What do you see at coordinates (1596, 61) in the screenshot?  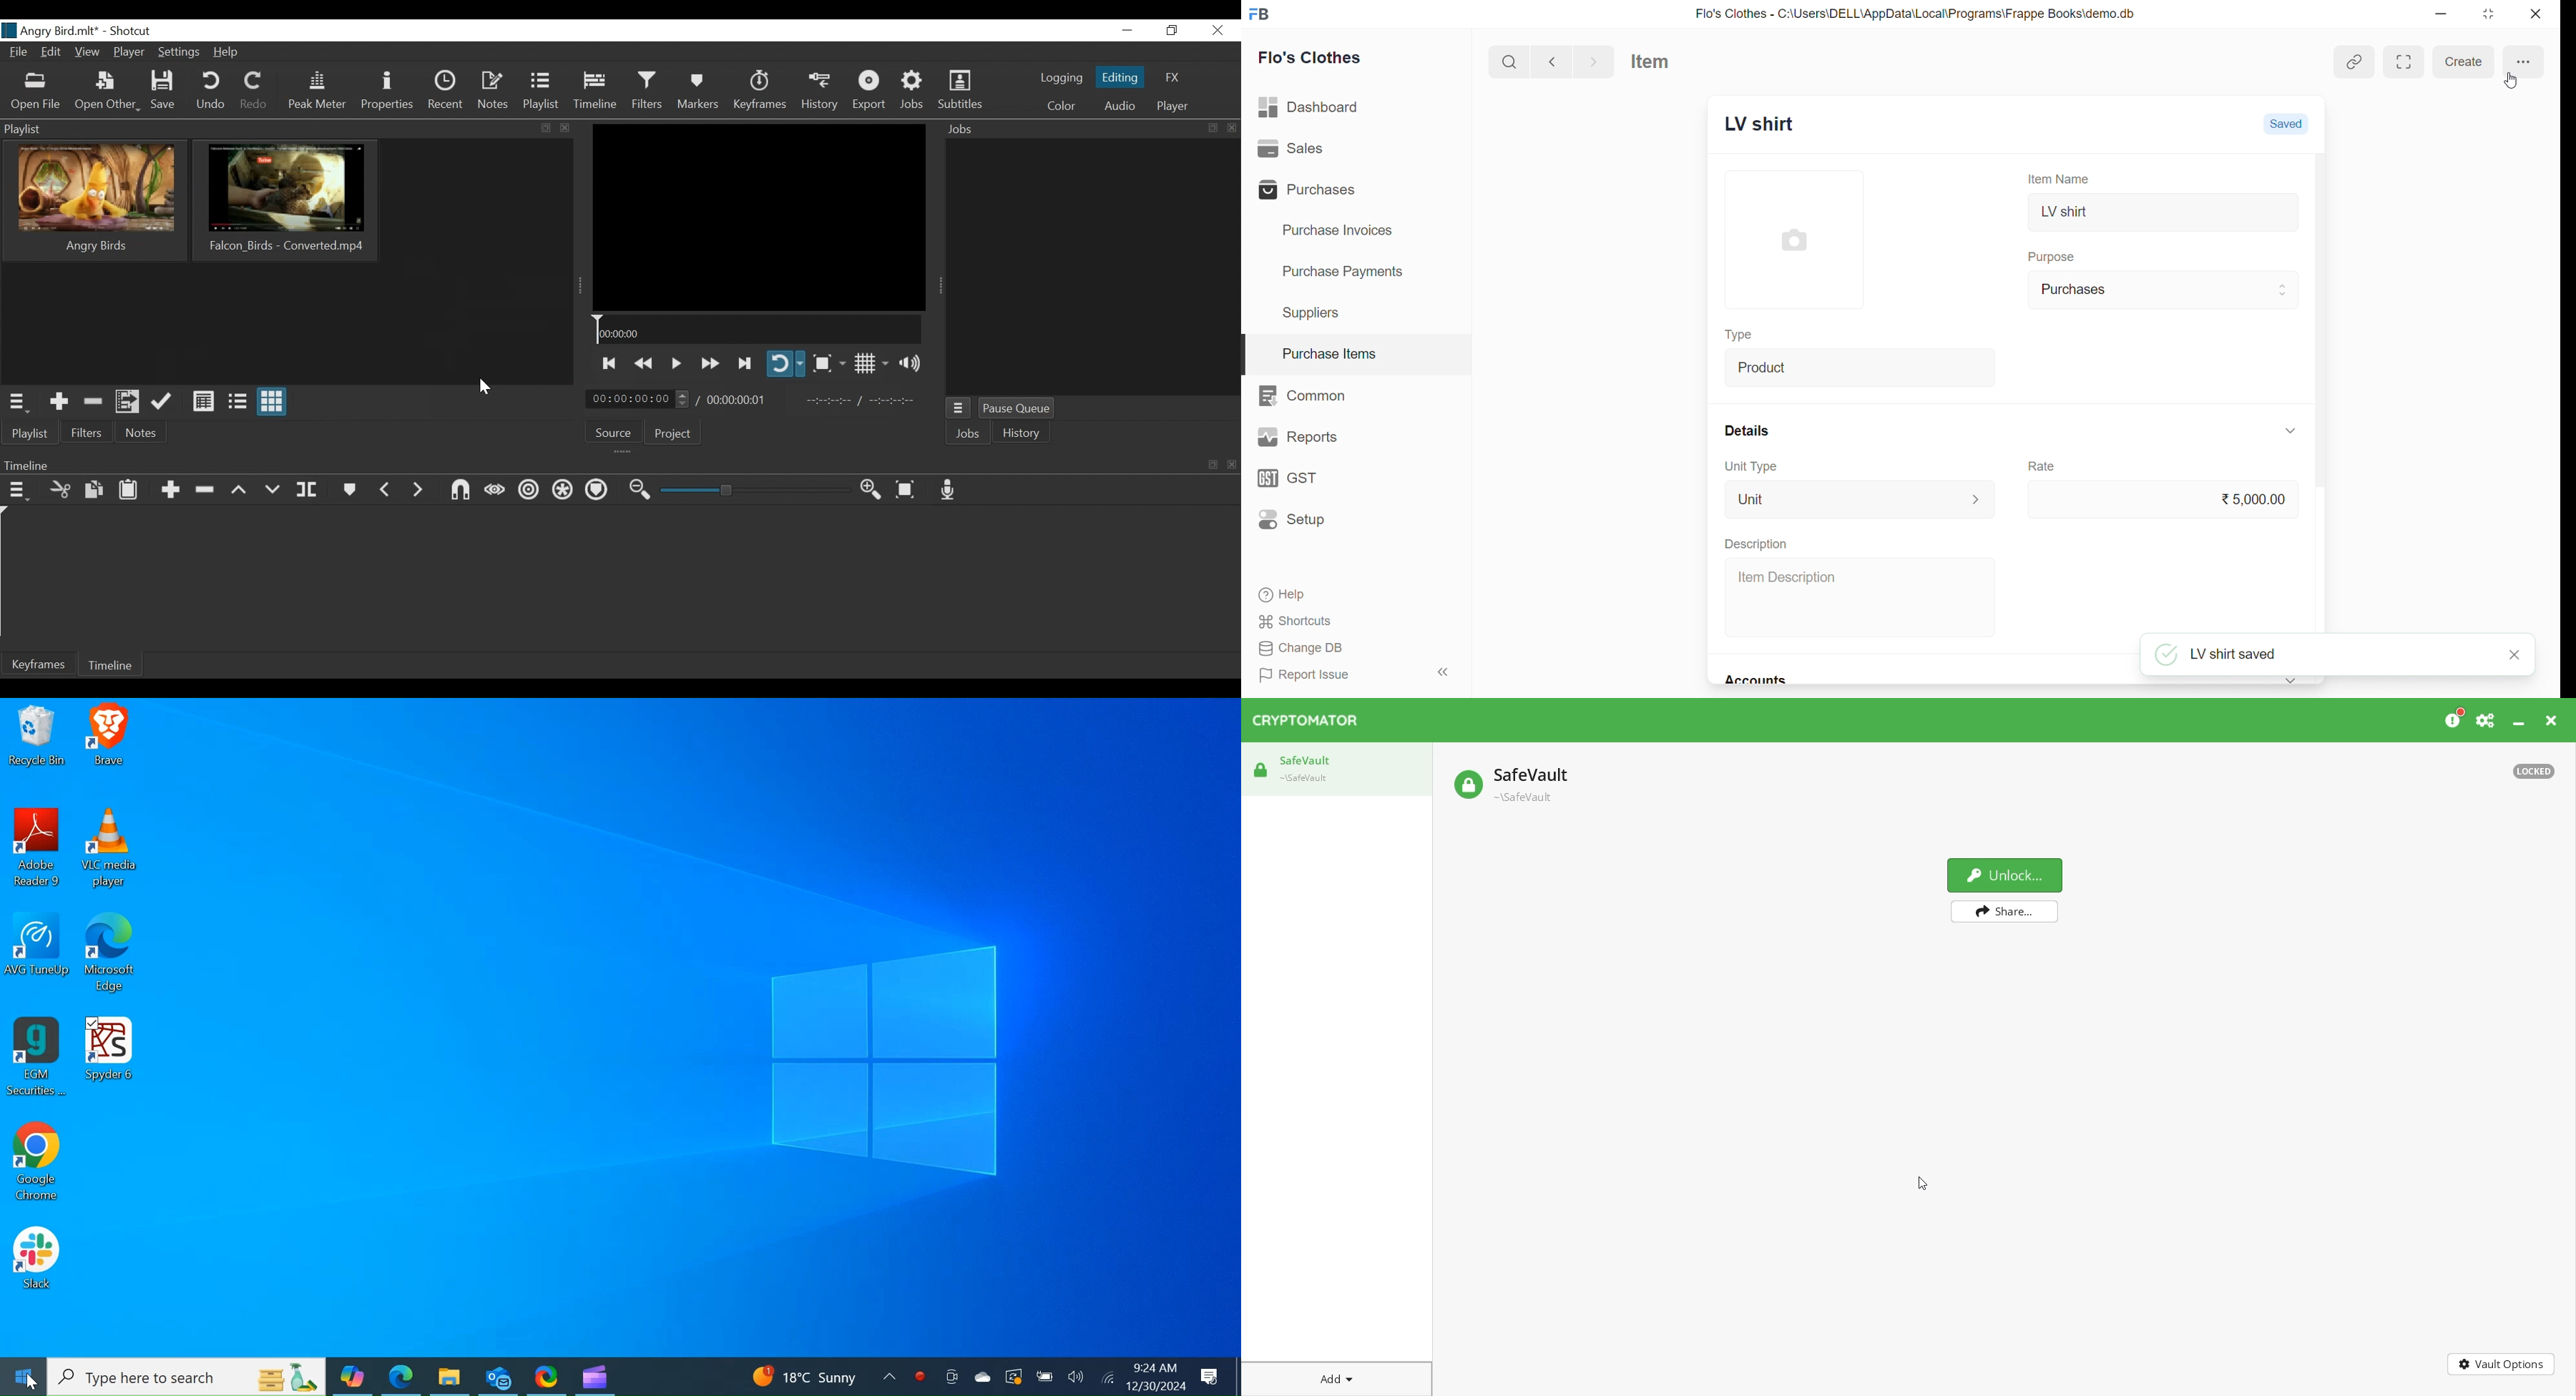 I see `navigate forward` at bounding box center [1596, 61].